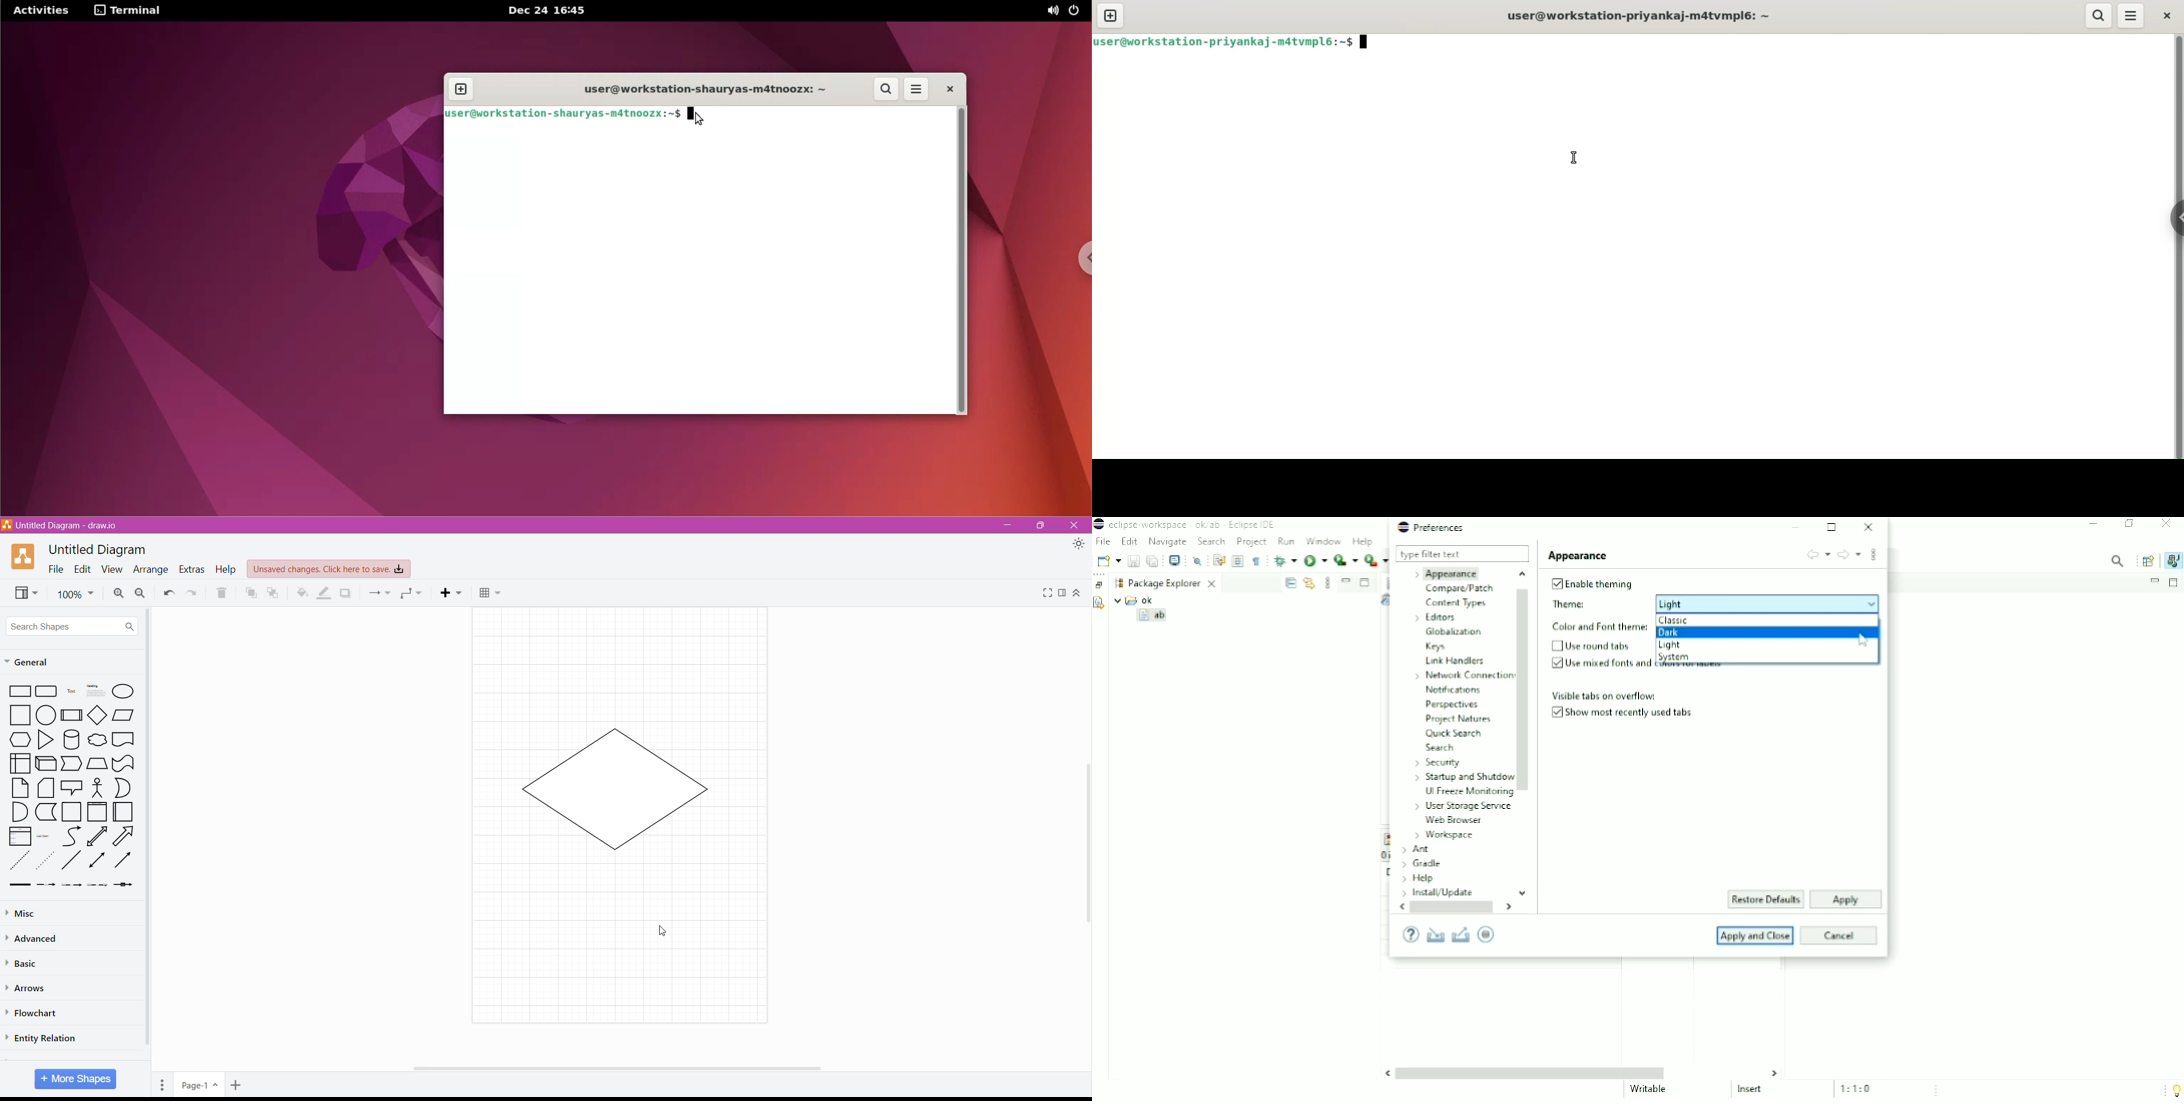 This screenshot has height=1120, width=2184. What do you see at coordinates (1456, 719) in the screenshot?
I see `Project Natures` at bounding box center [1456, 719].